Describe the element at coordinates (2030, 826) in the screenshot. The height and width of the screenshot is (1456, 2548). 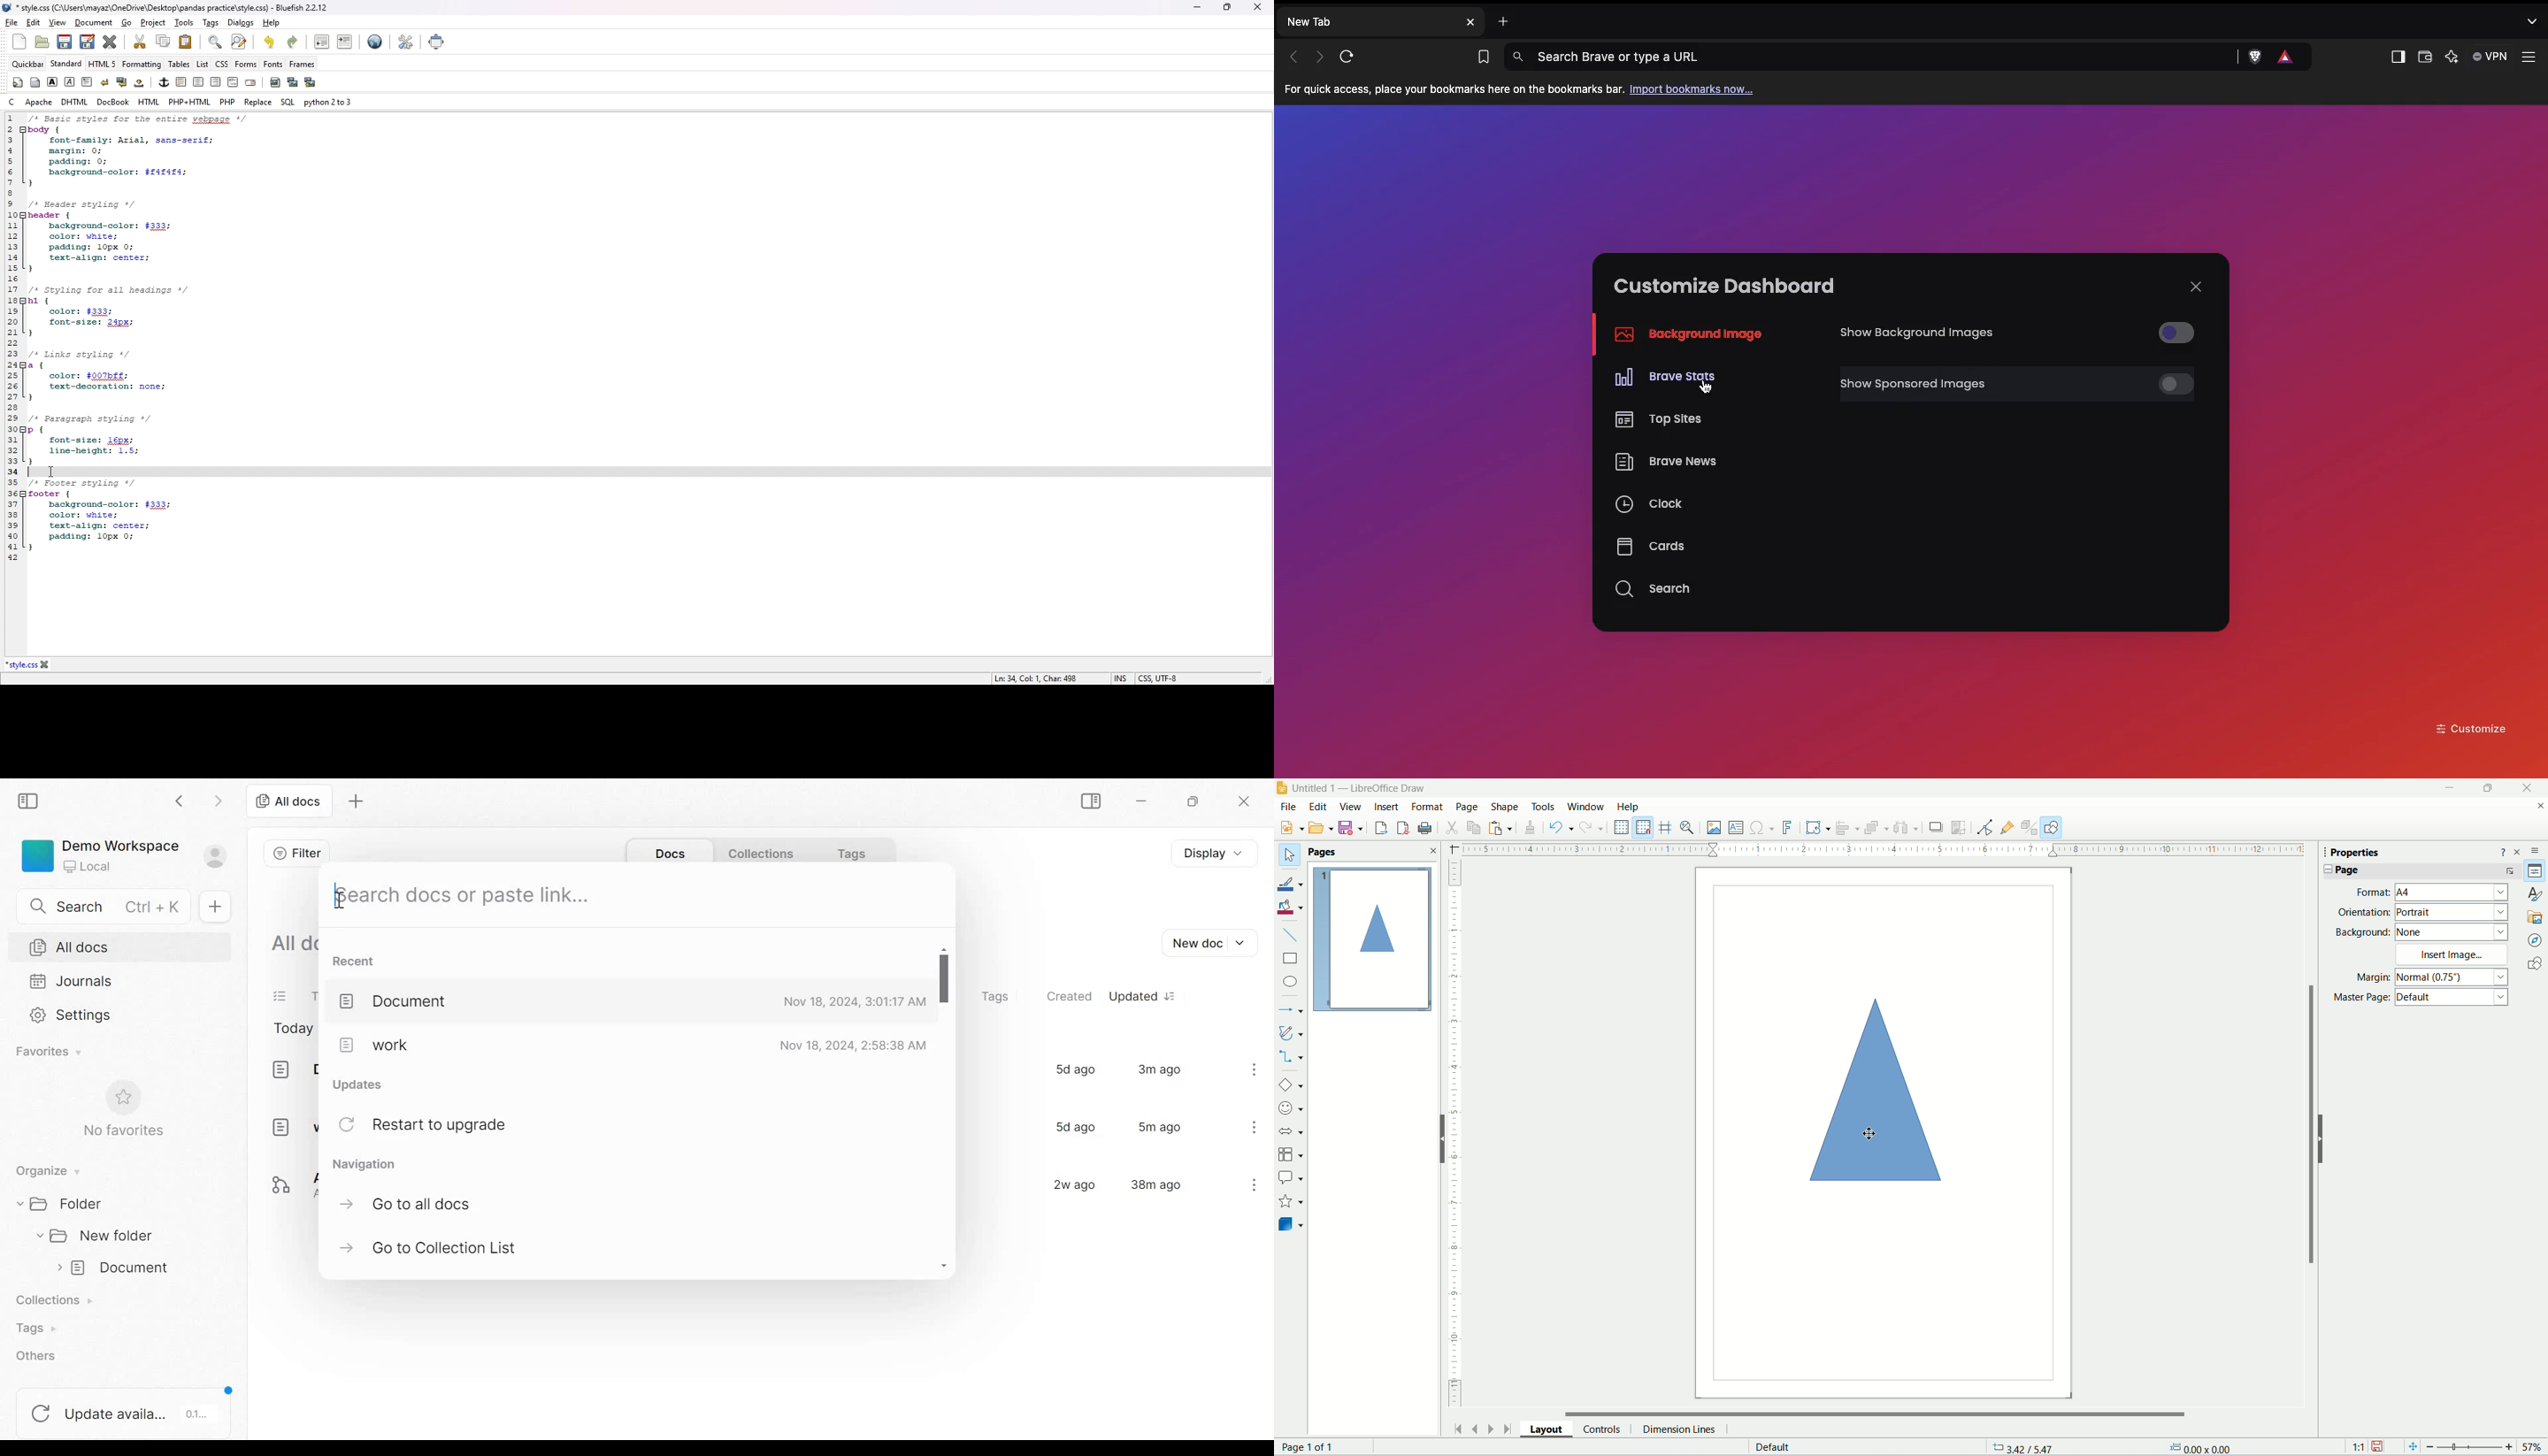
I see `Toggle Extrusion` at that location.